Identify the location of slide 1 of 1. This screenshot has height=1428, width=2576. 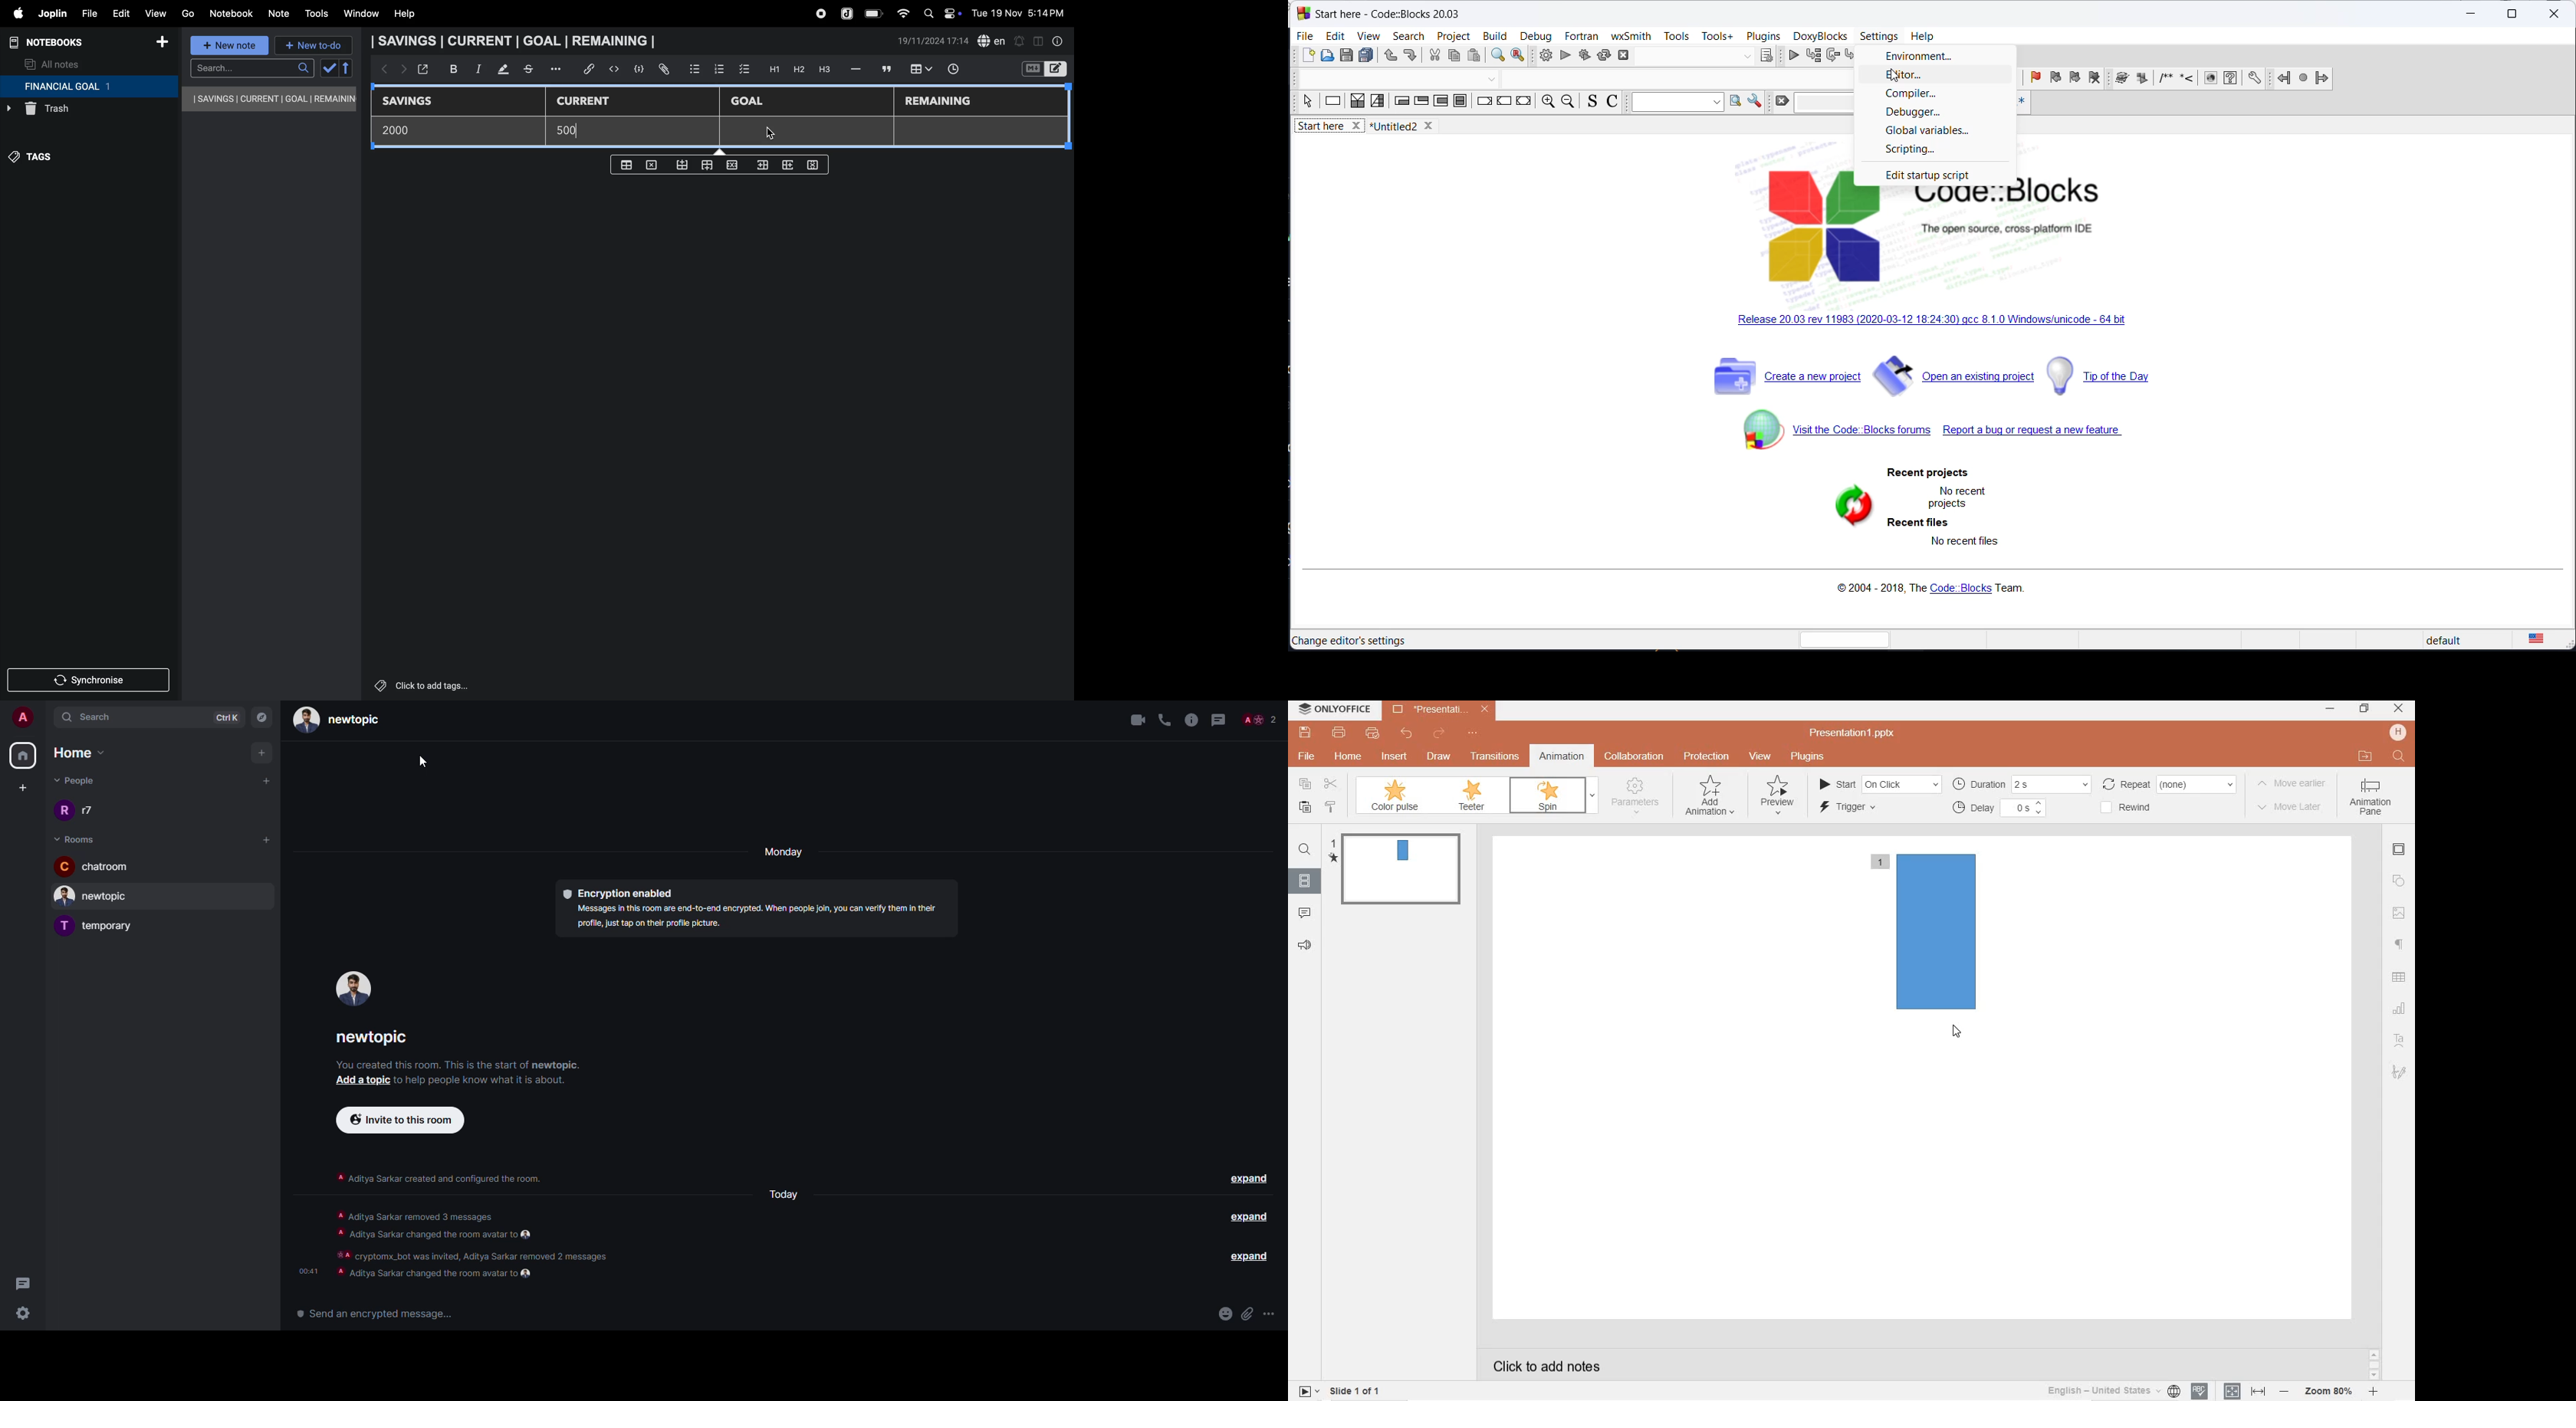
(1356, 1393).